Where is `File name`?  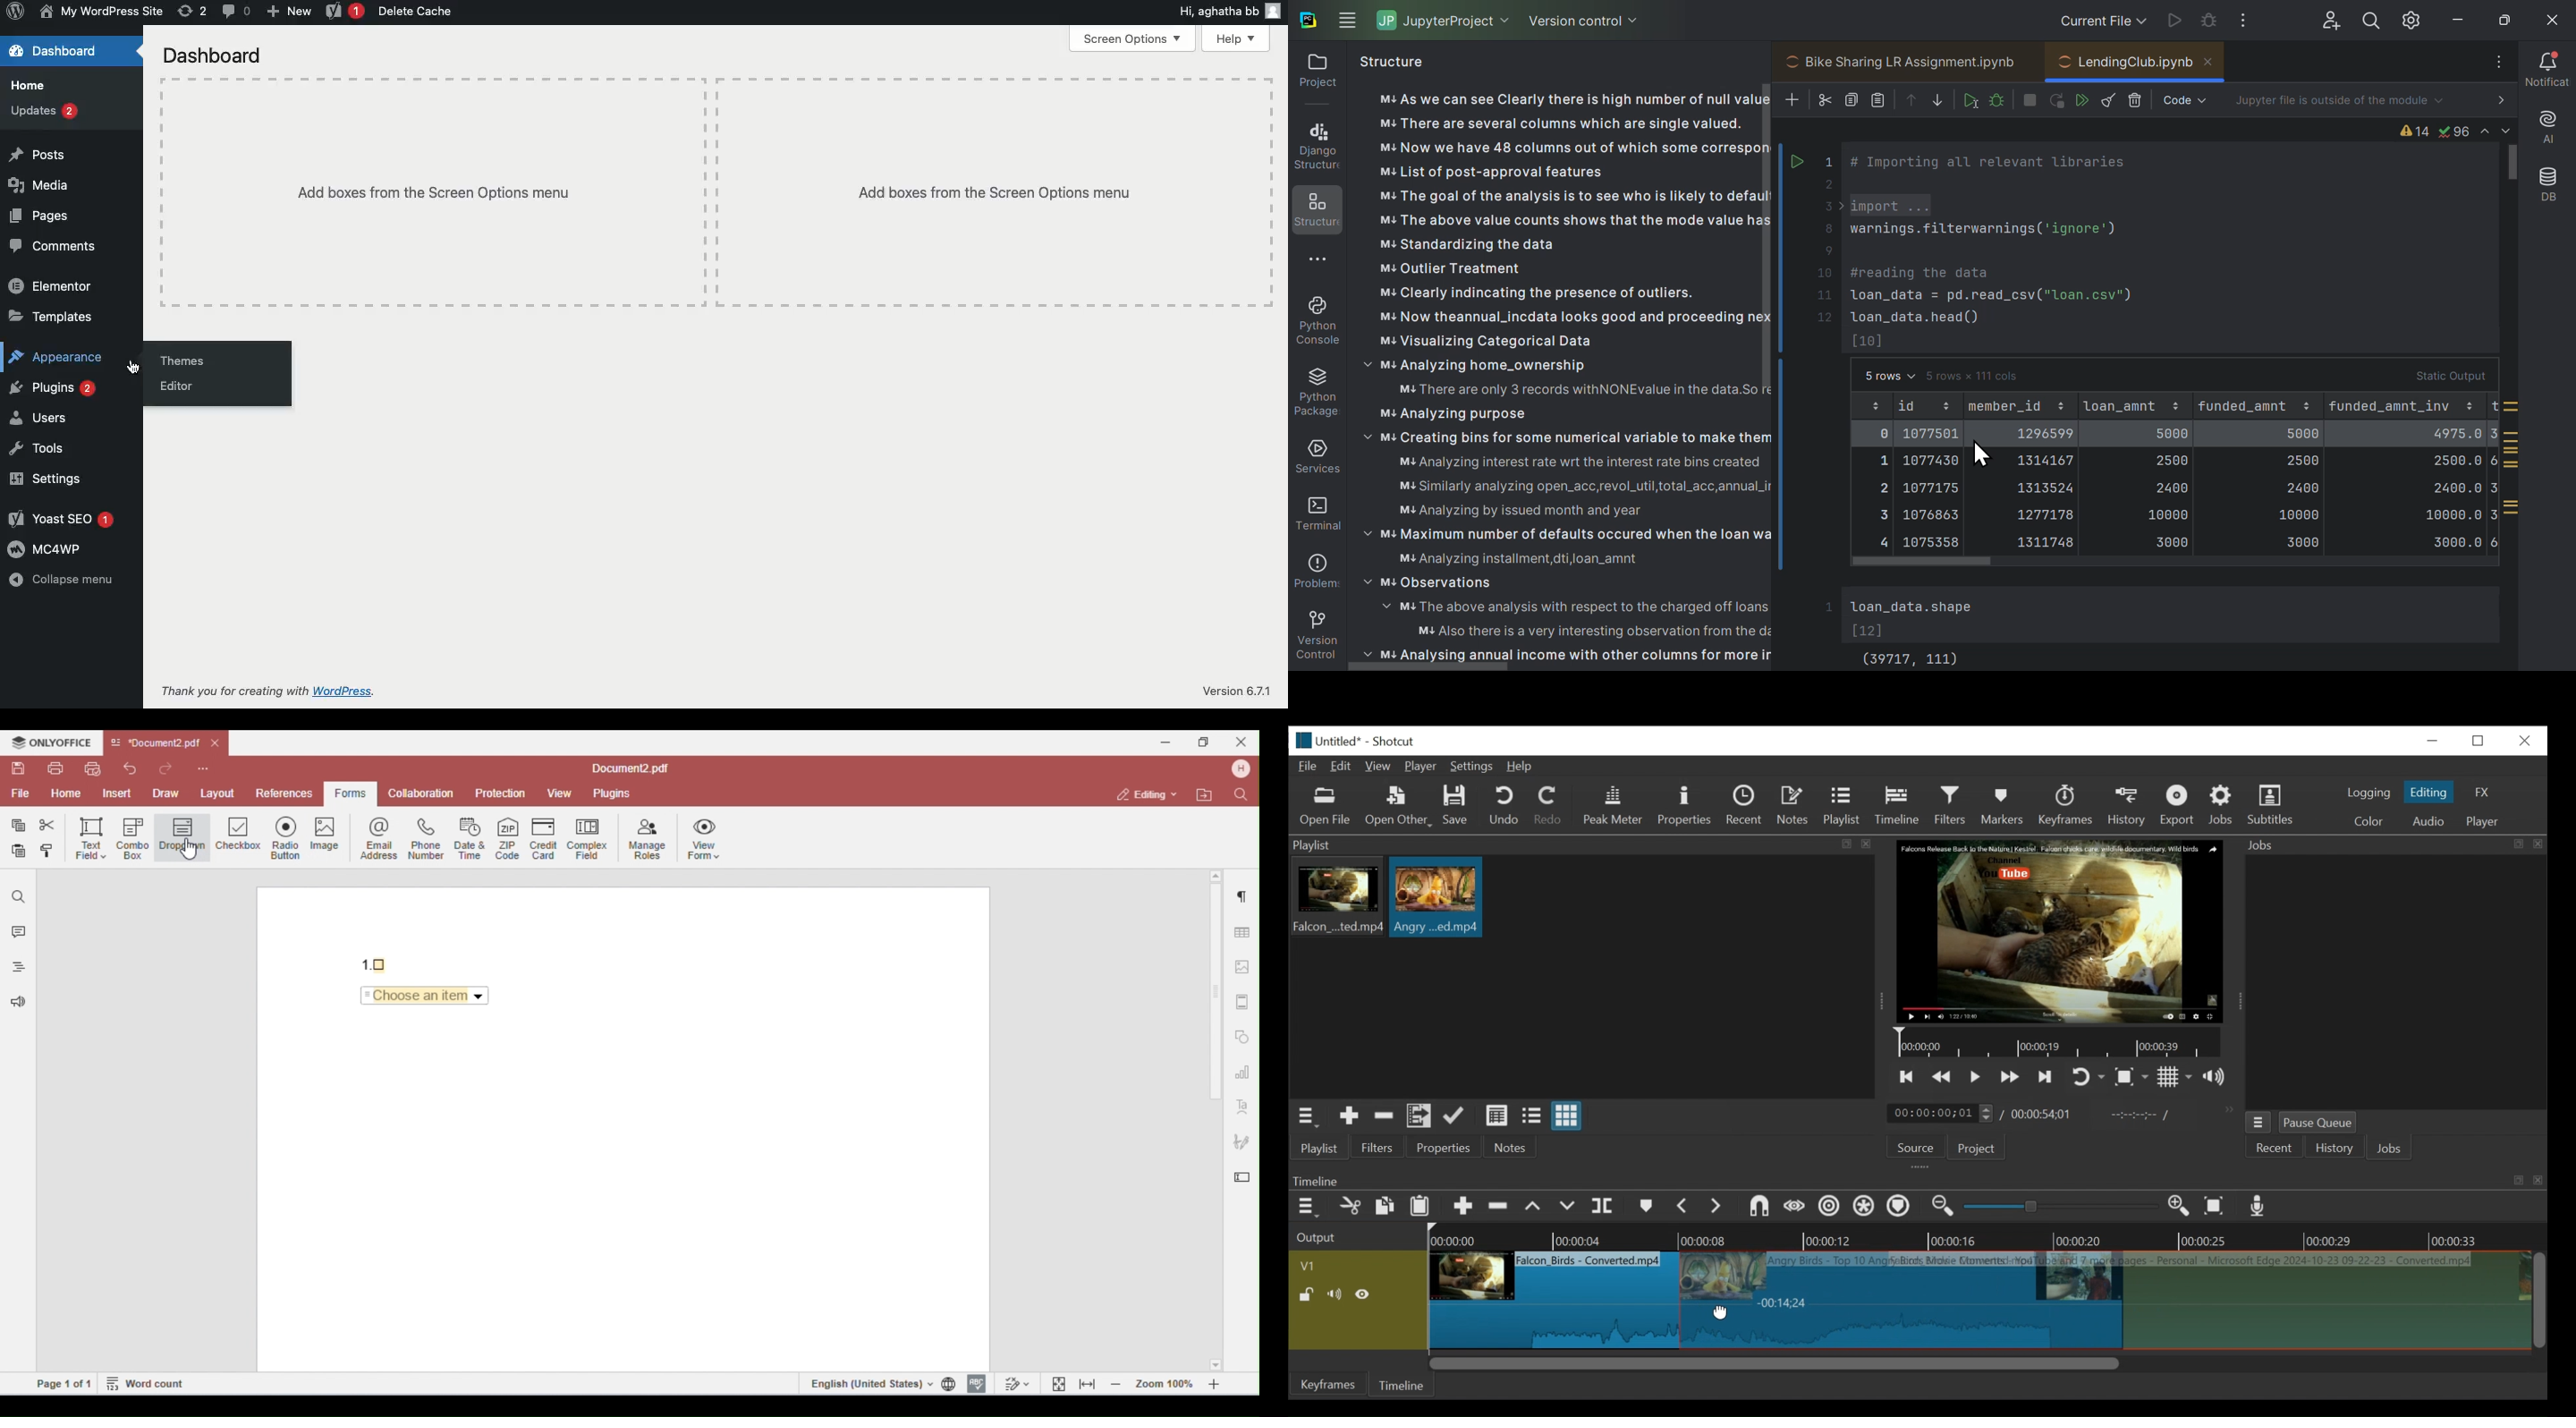
File name is located at coordinates (1340, 743).